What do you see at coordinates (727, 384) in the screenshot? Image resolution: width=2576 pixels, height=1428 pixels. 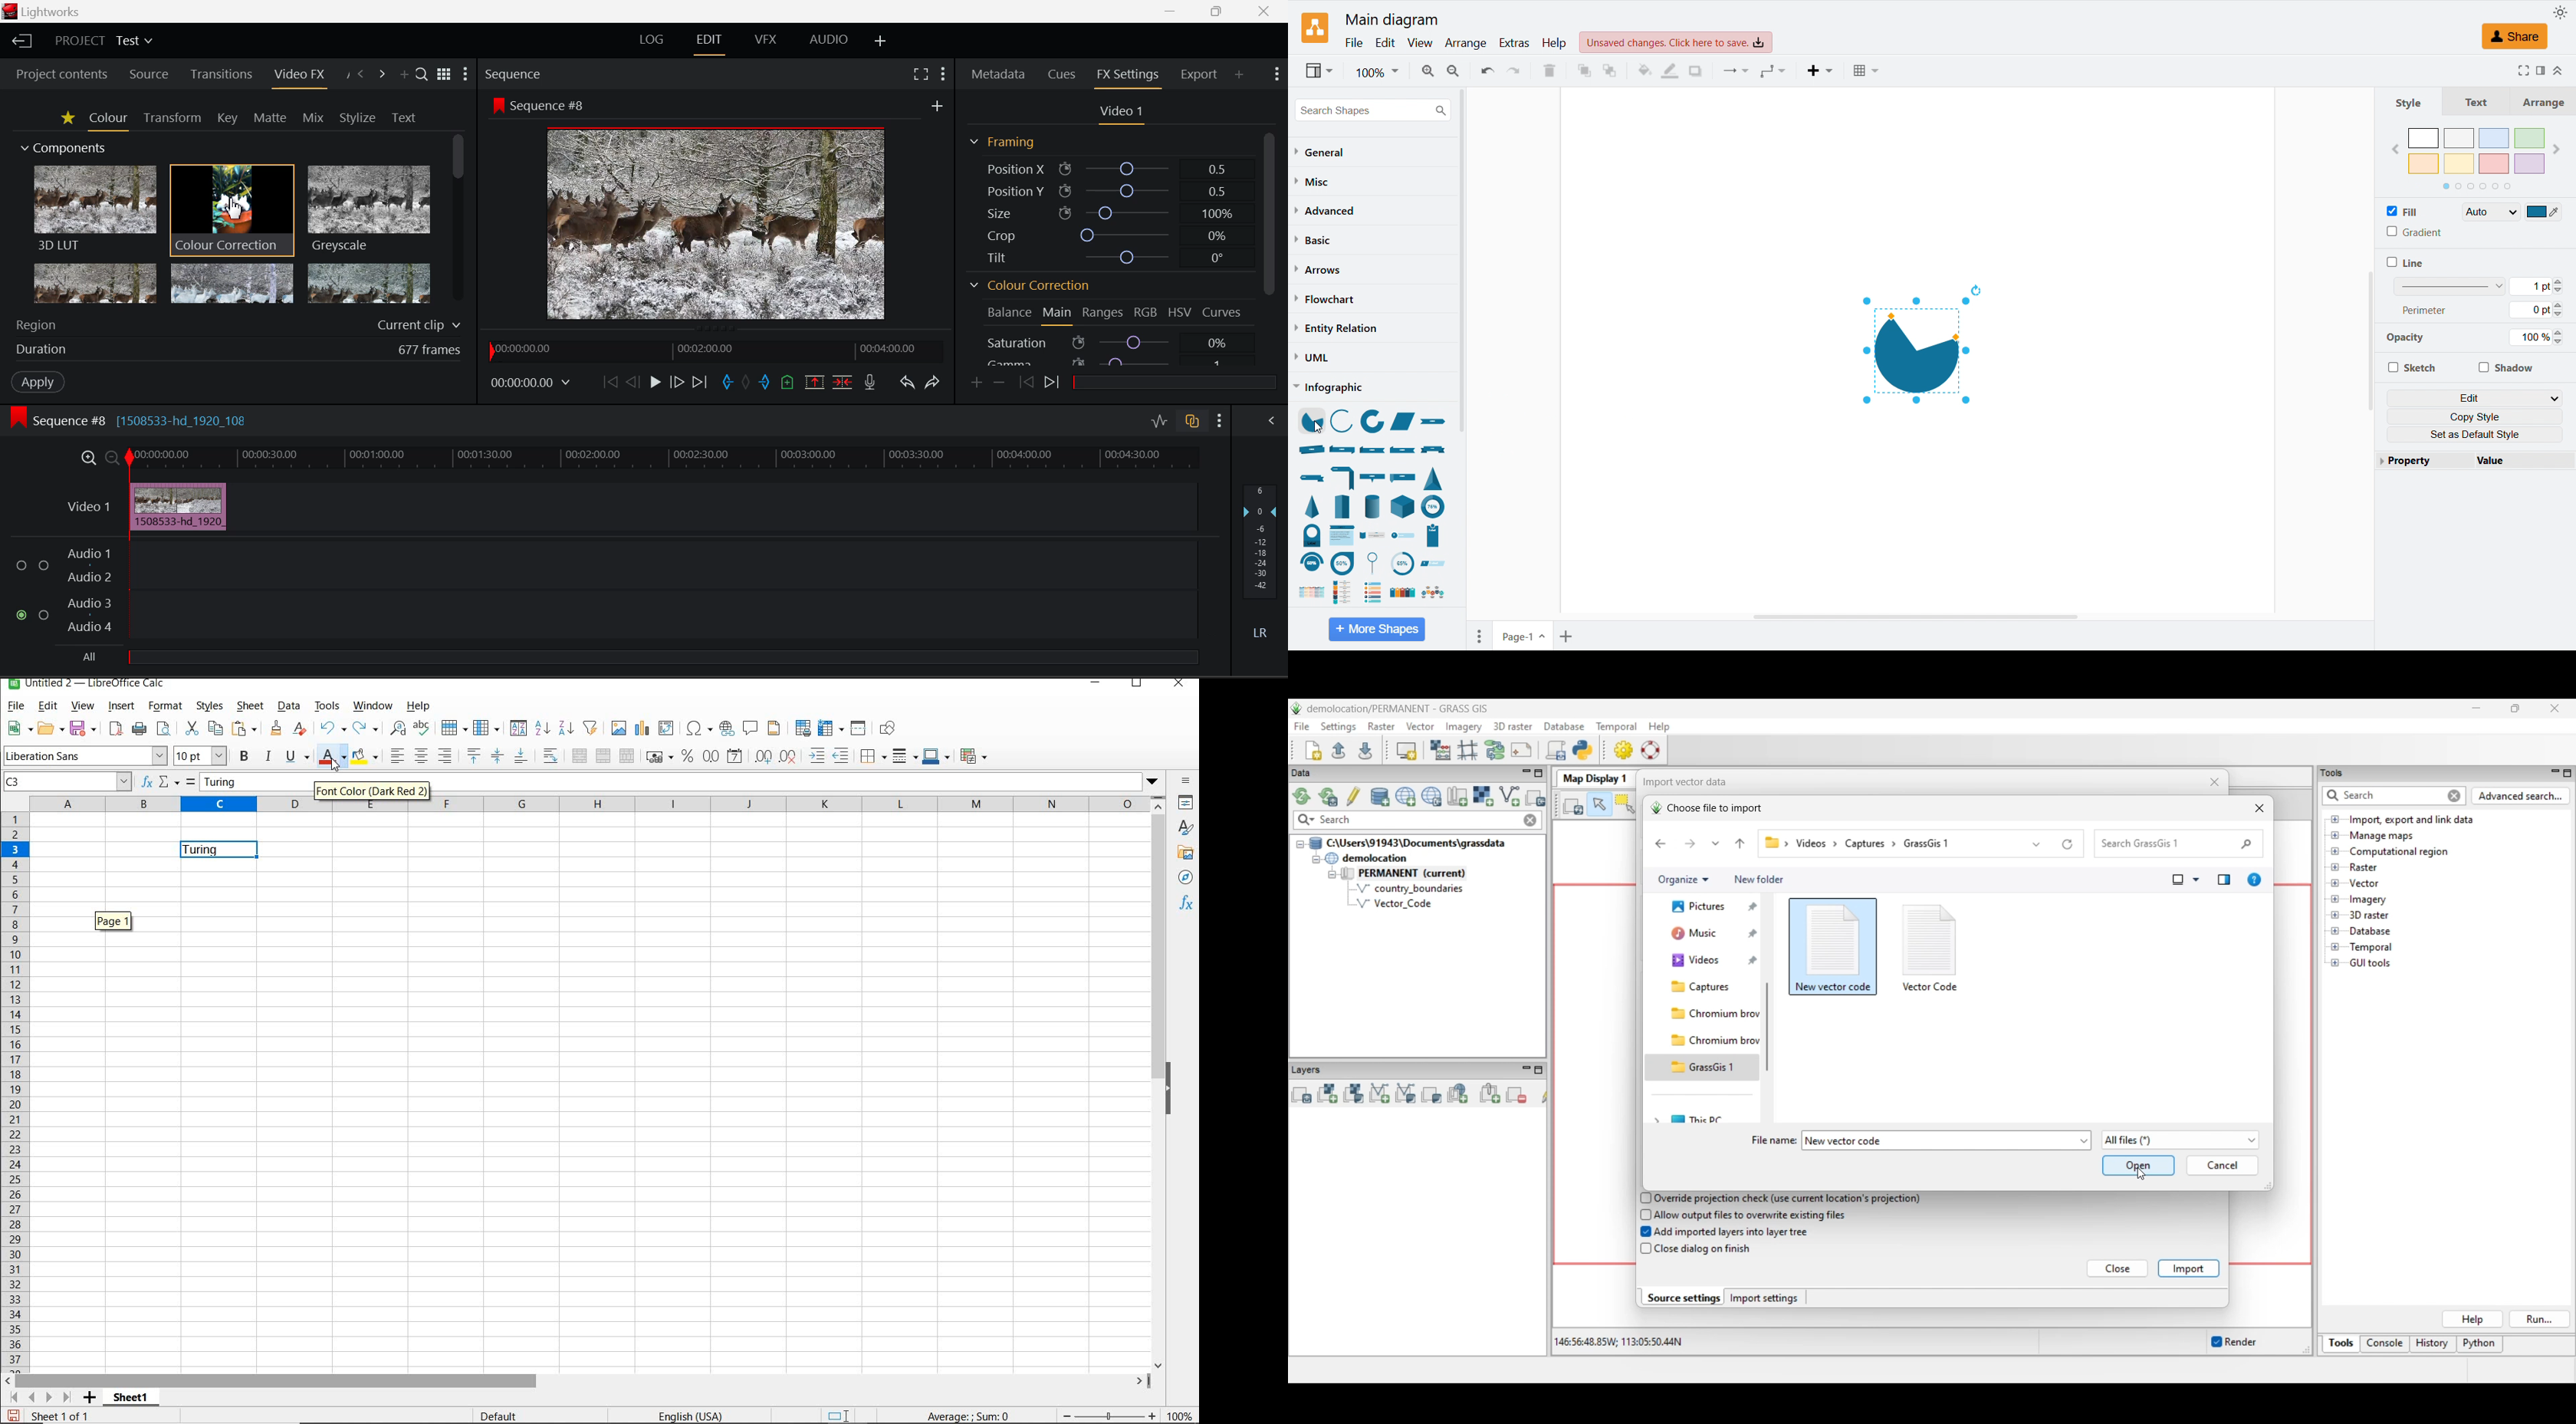 I see `Mark In` at bounding box center [727, 384].